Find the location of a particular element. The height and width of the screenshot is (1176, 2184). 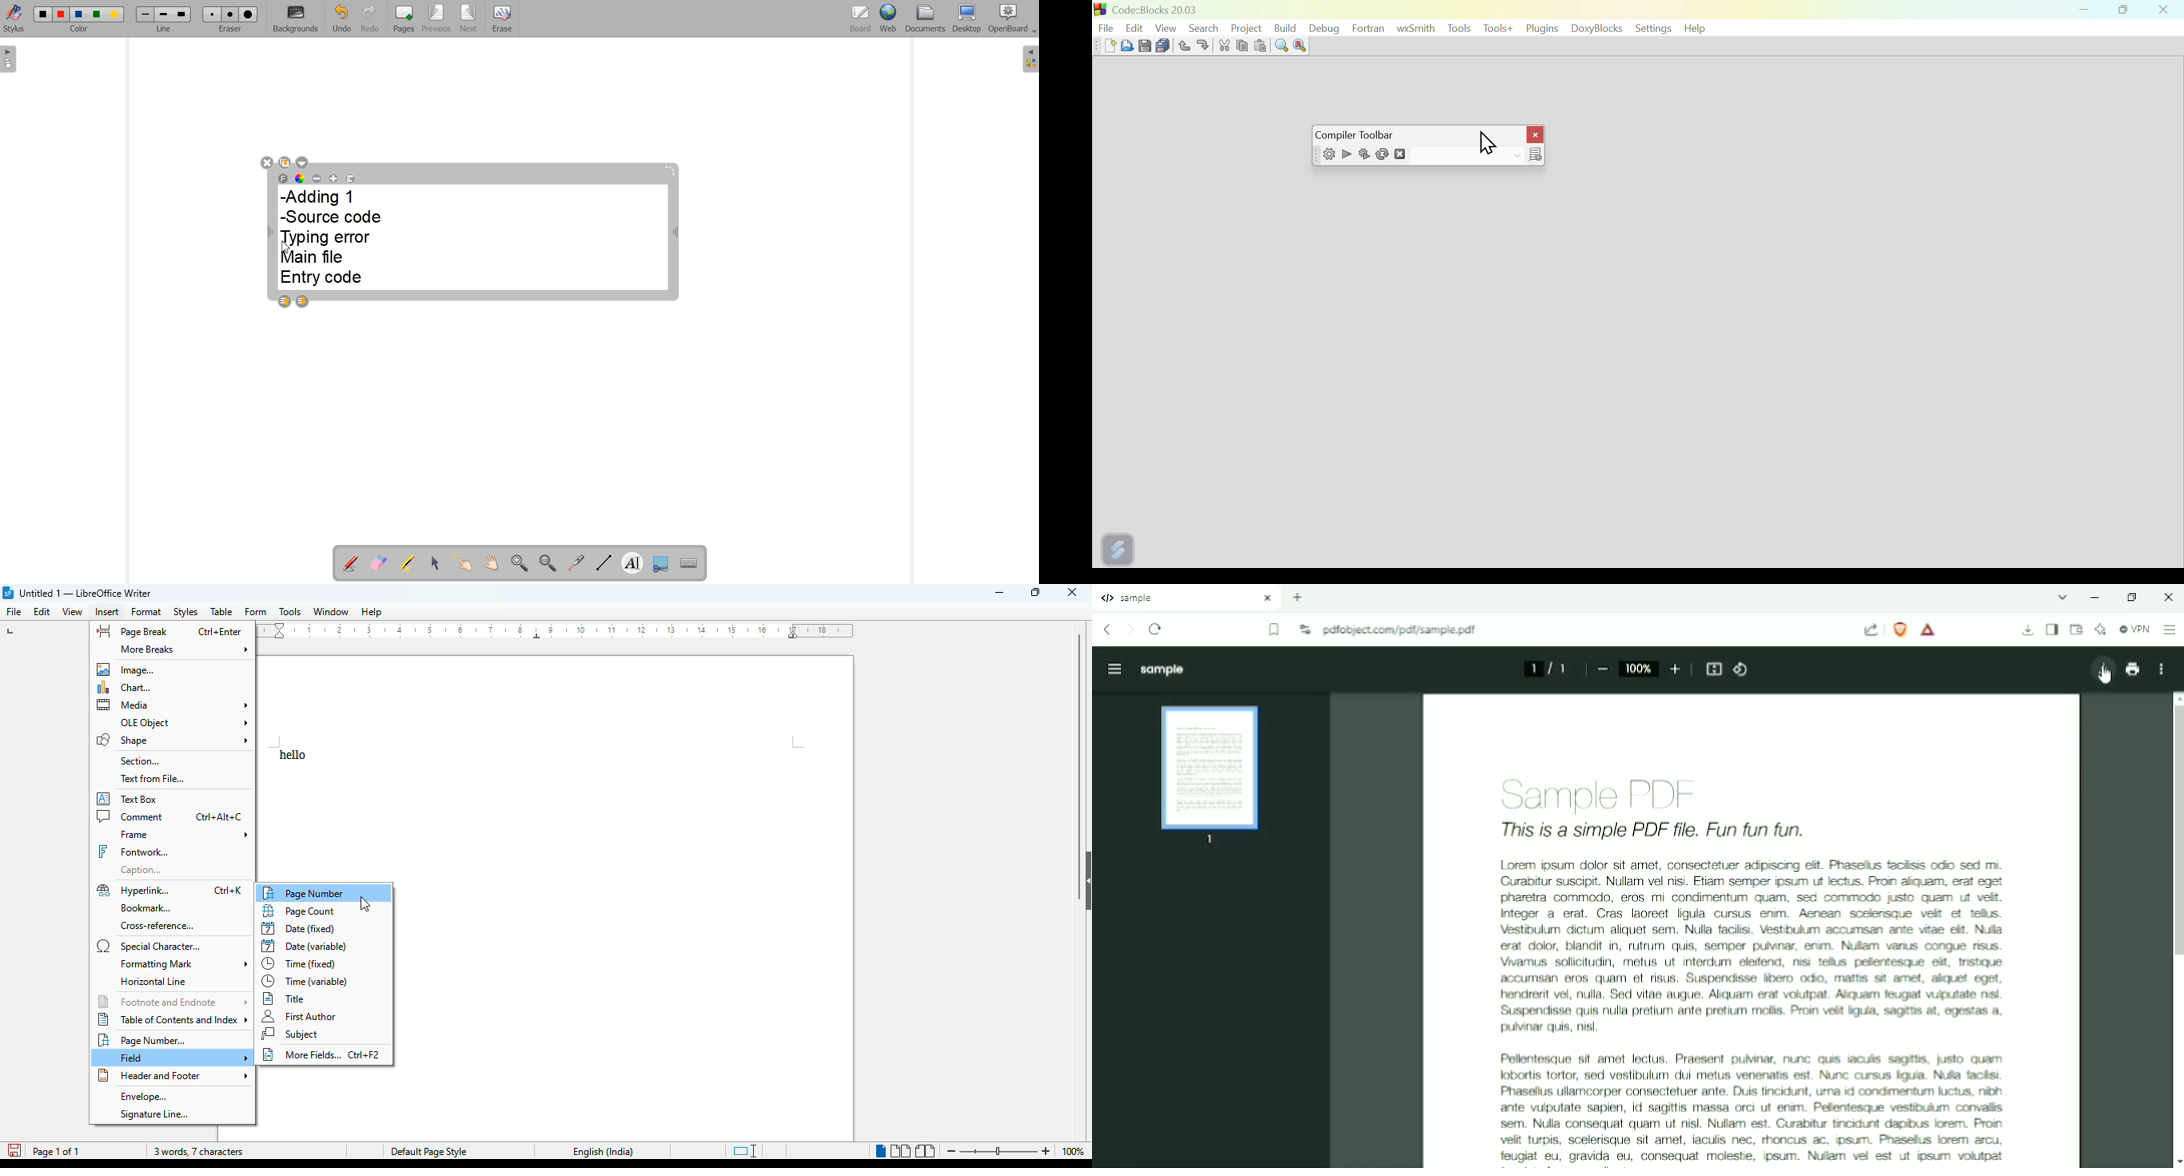

date (variable) is located at coordinates (305, 947).